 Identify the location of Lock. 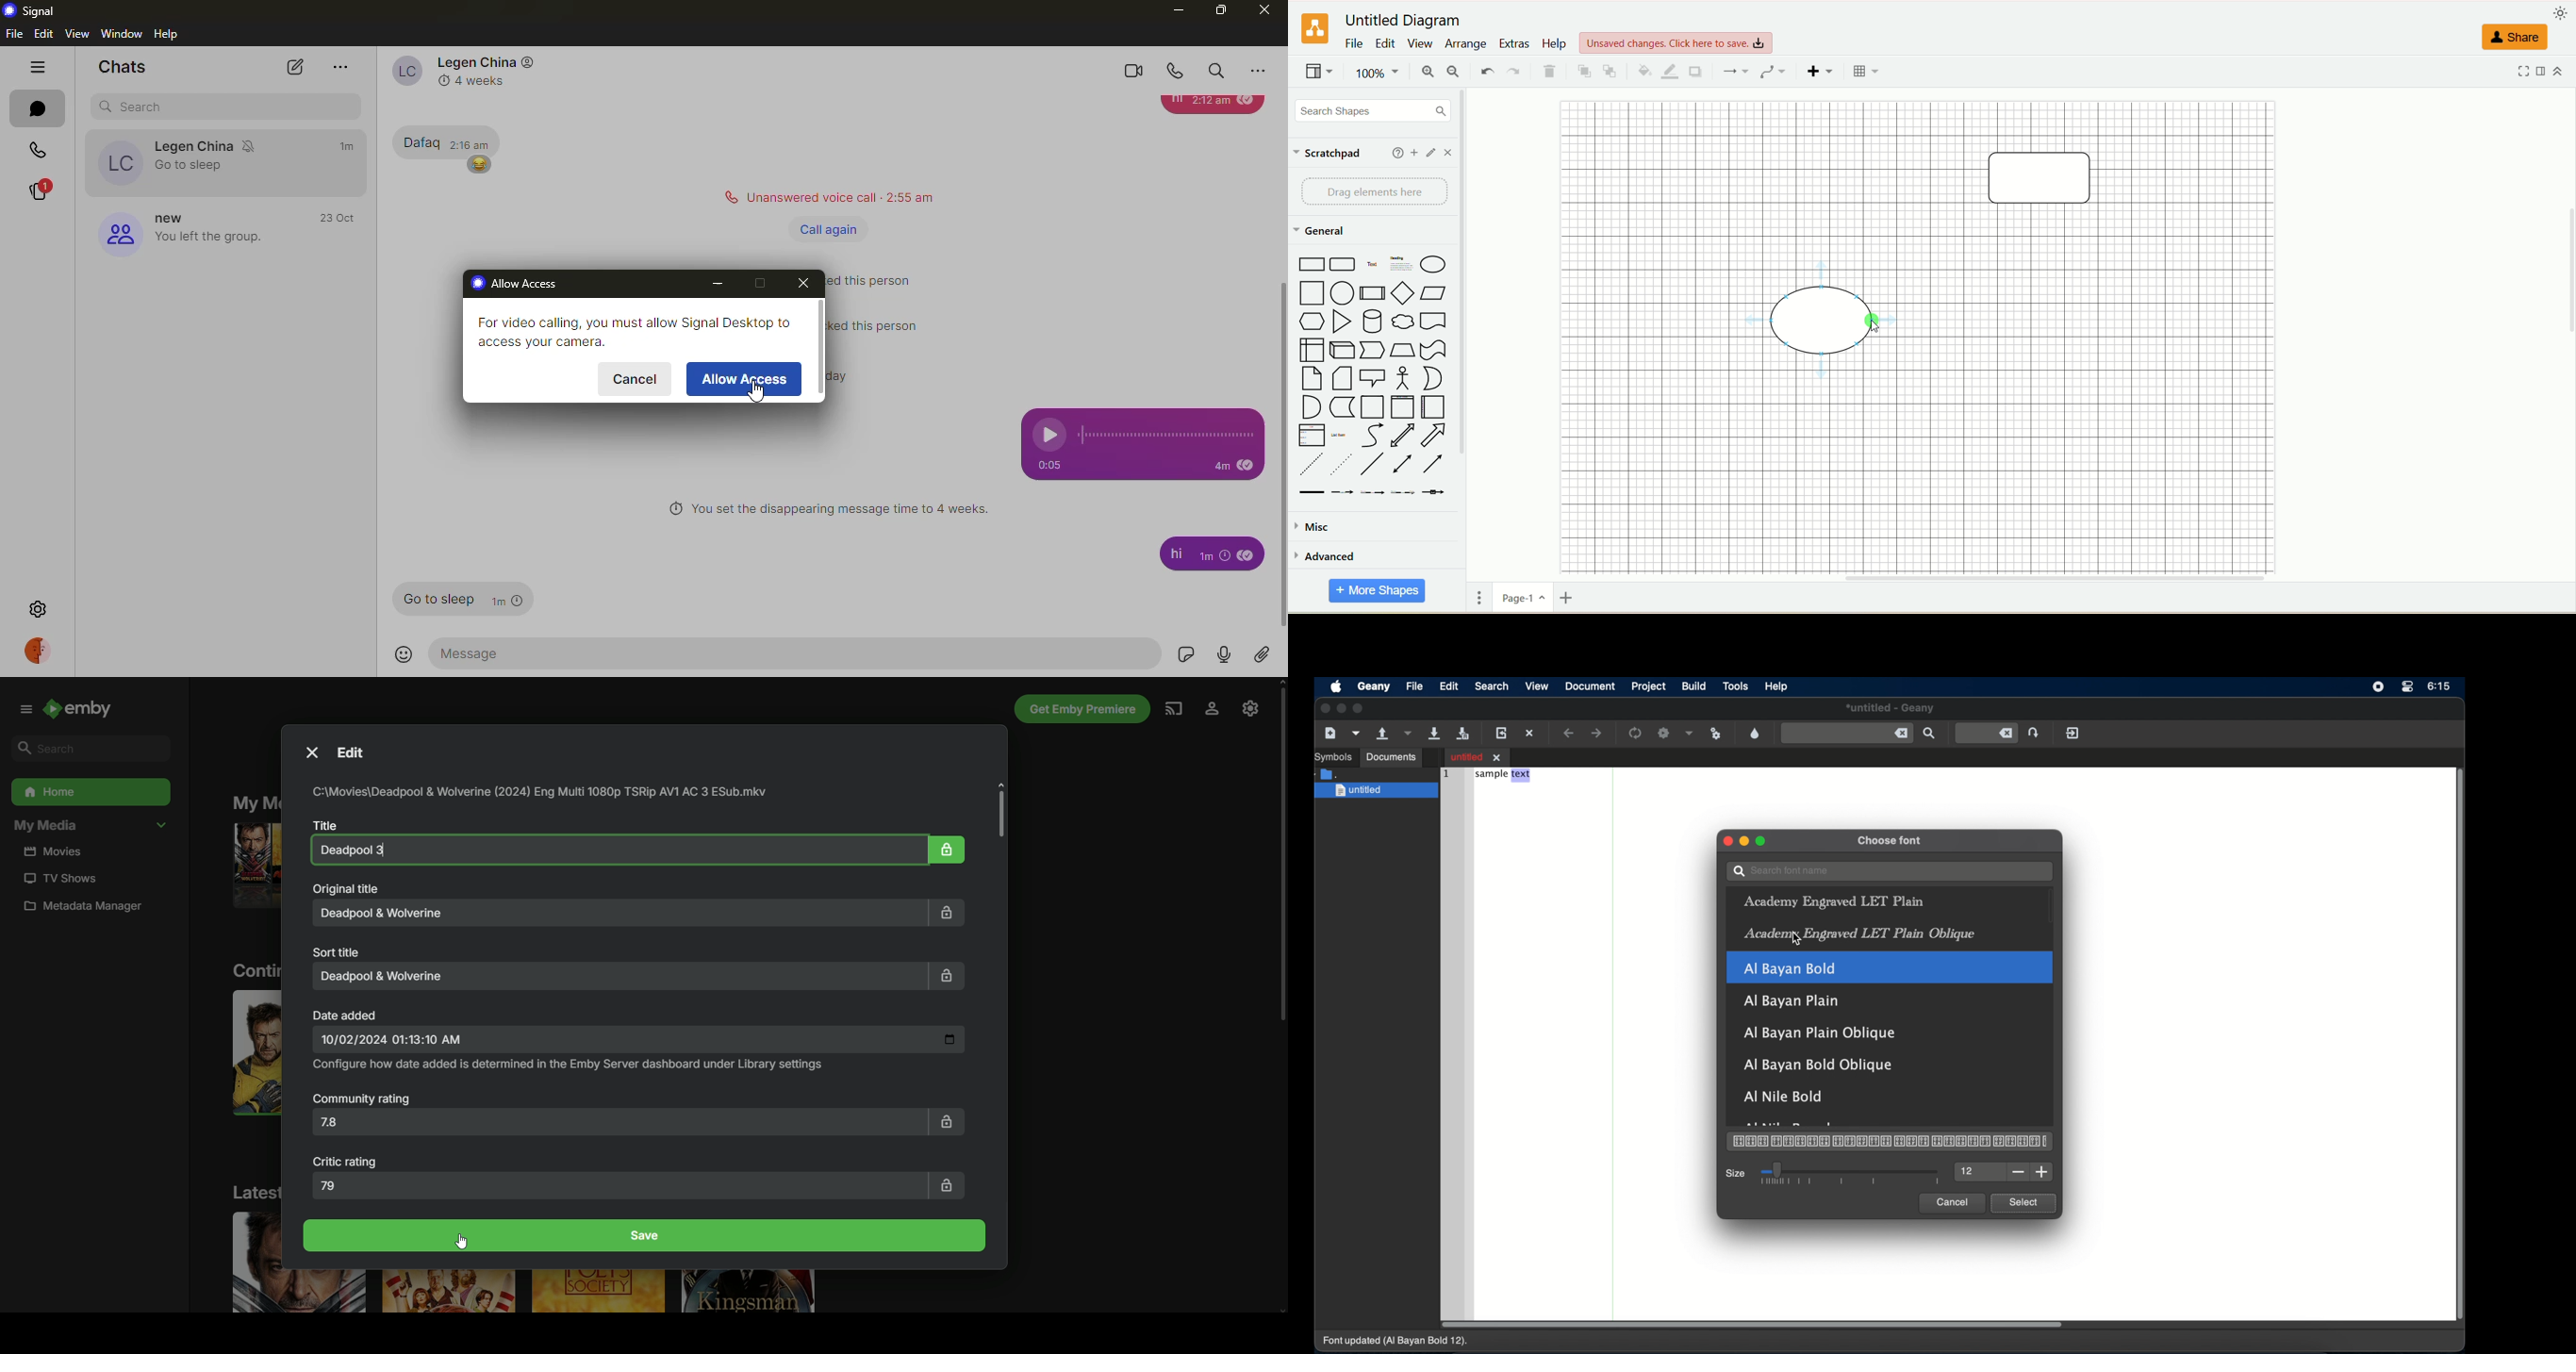
(947, 1120).